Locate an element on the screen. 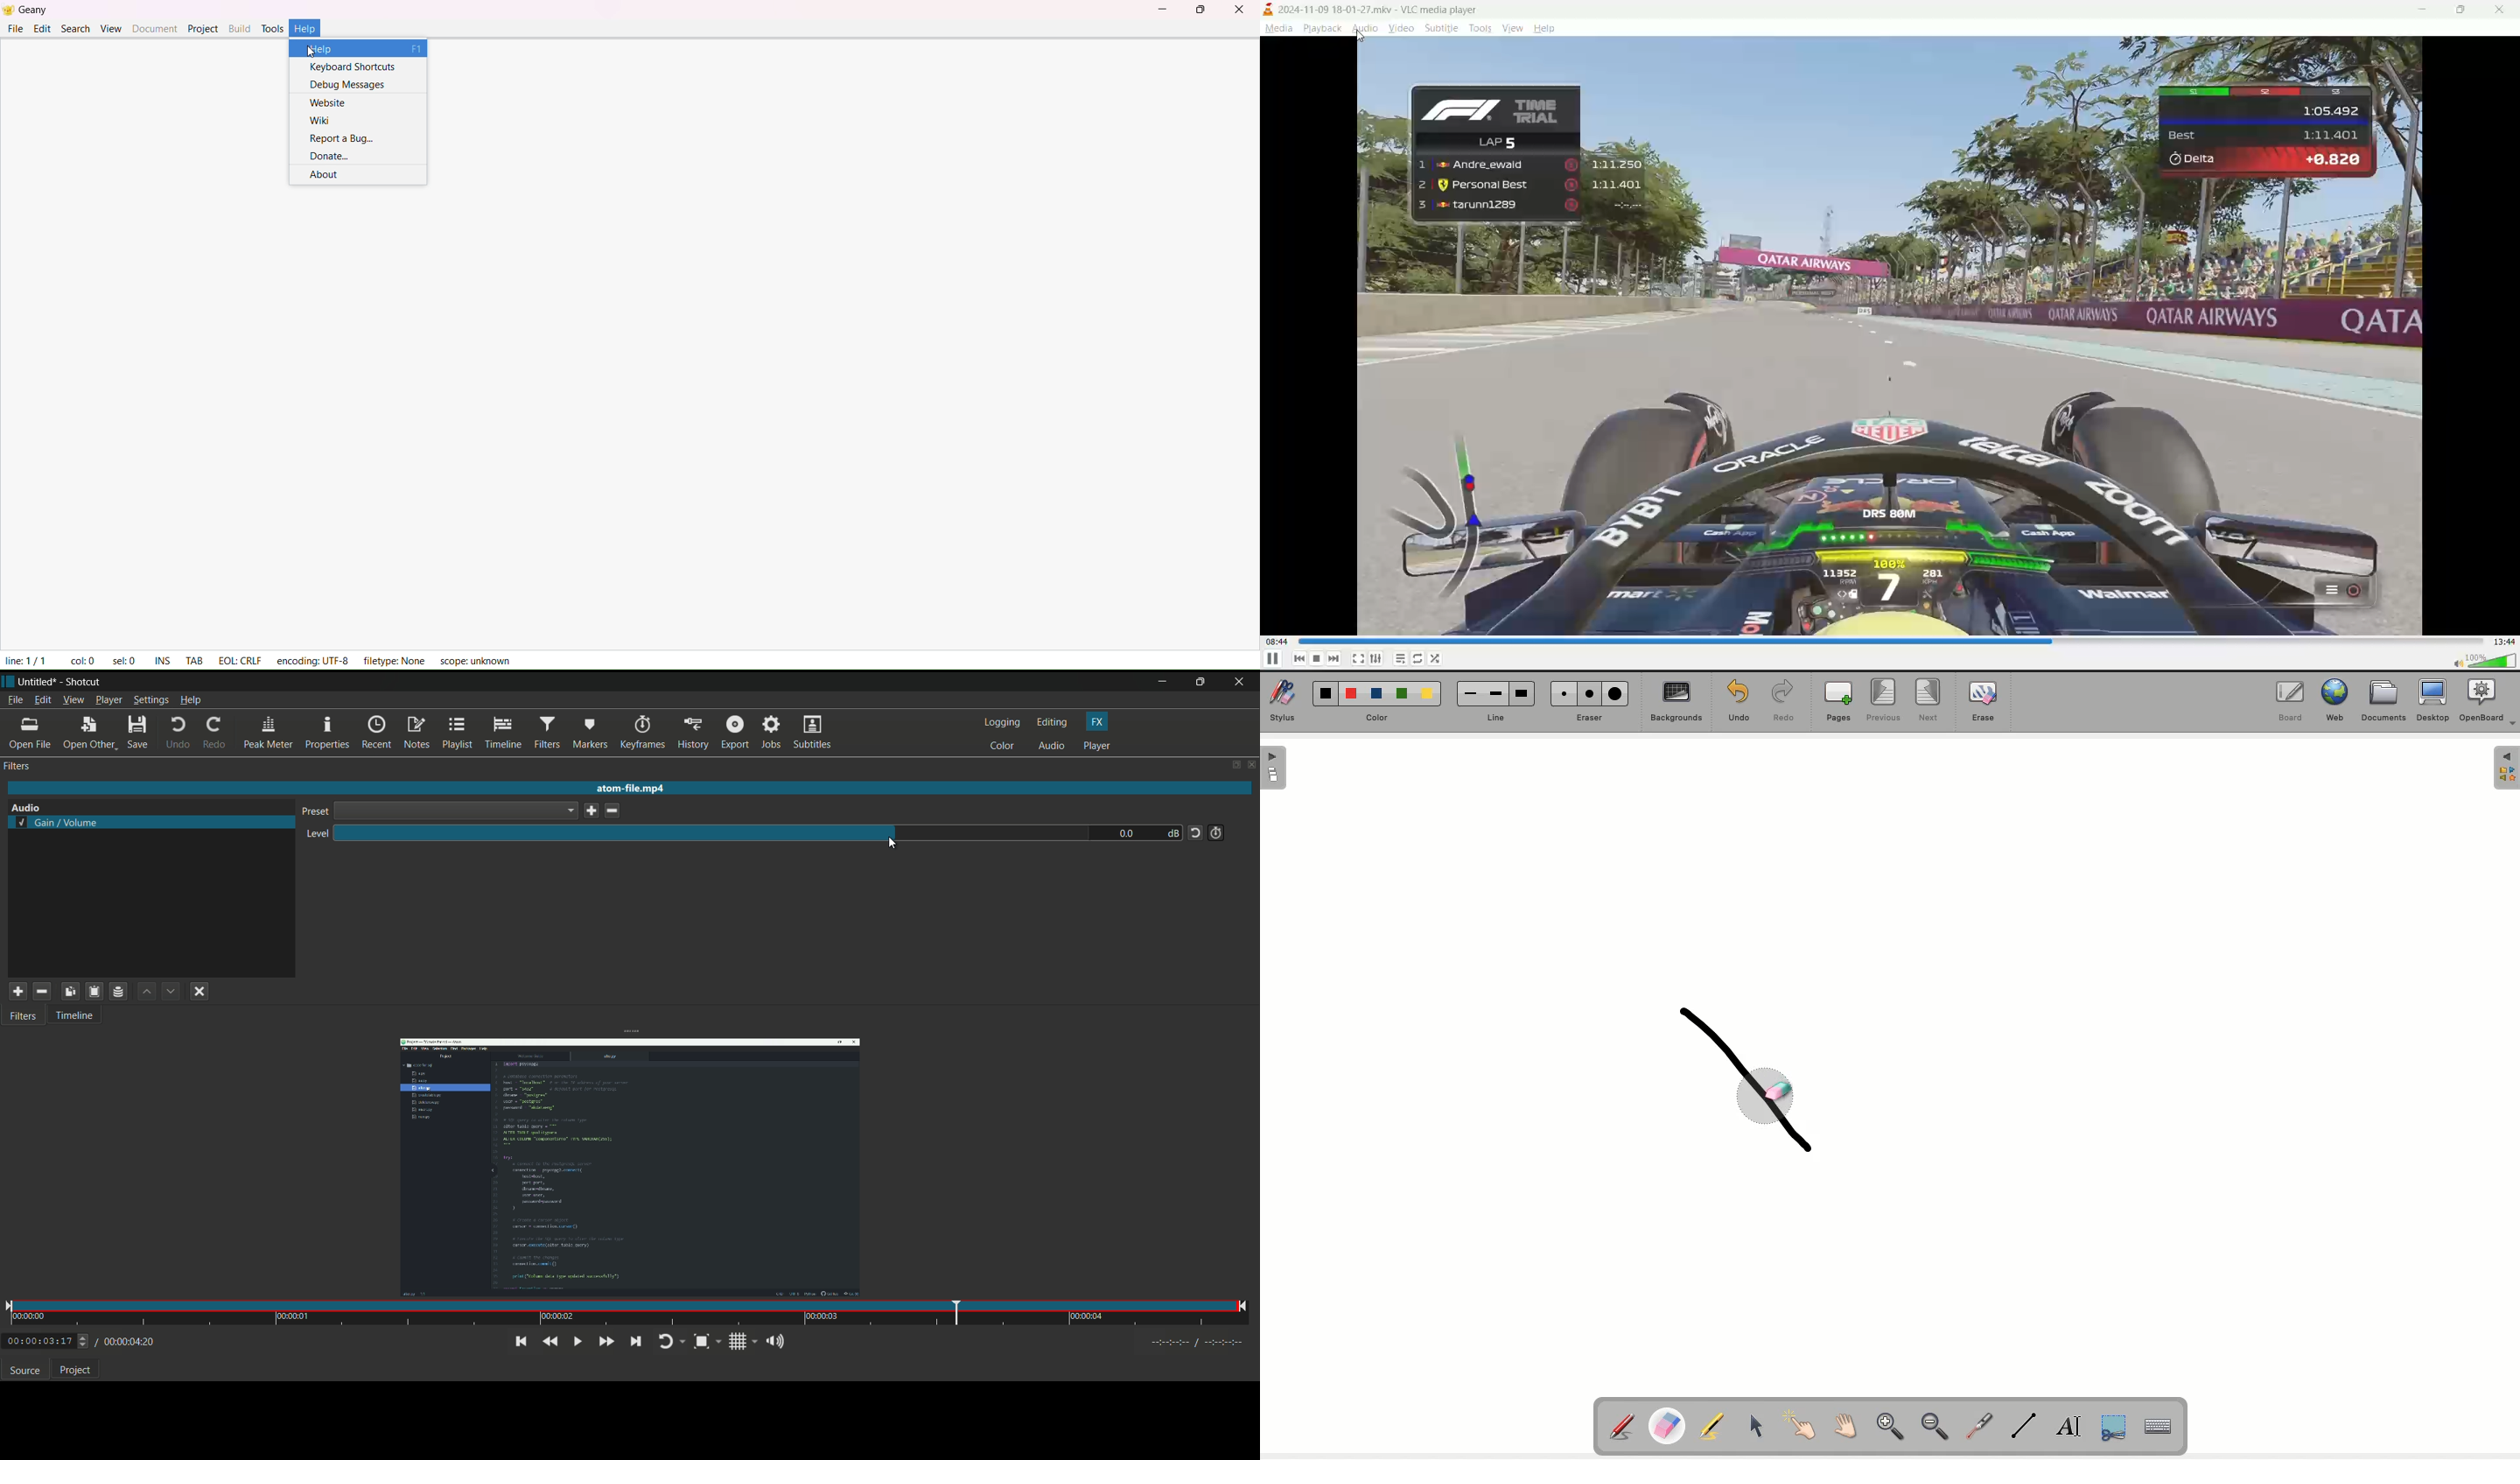 The height and width of the screenshot is (1484, 2520). audio is located at coordinates (1052, 746).